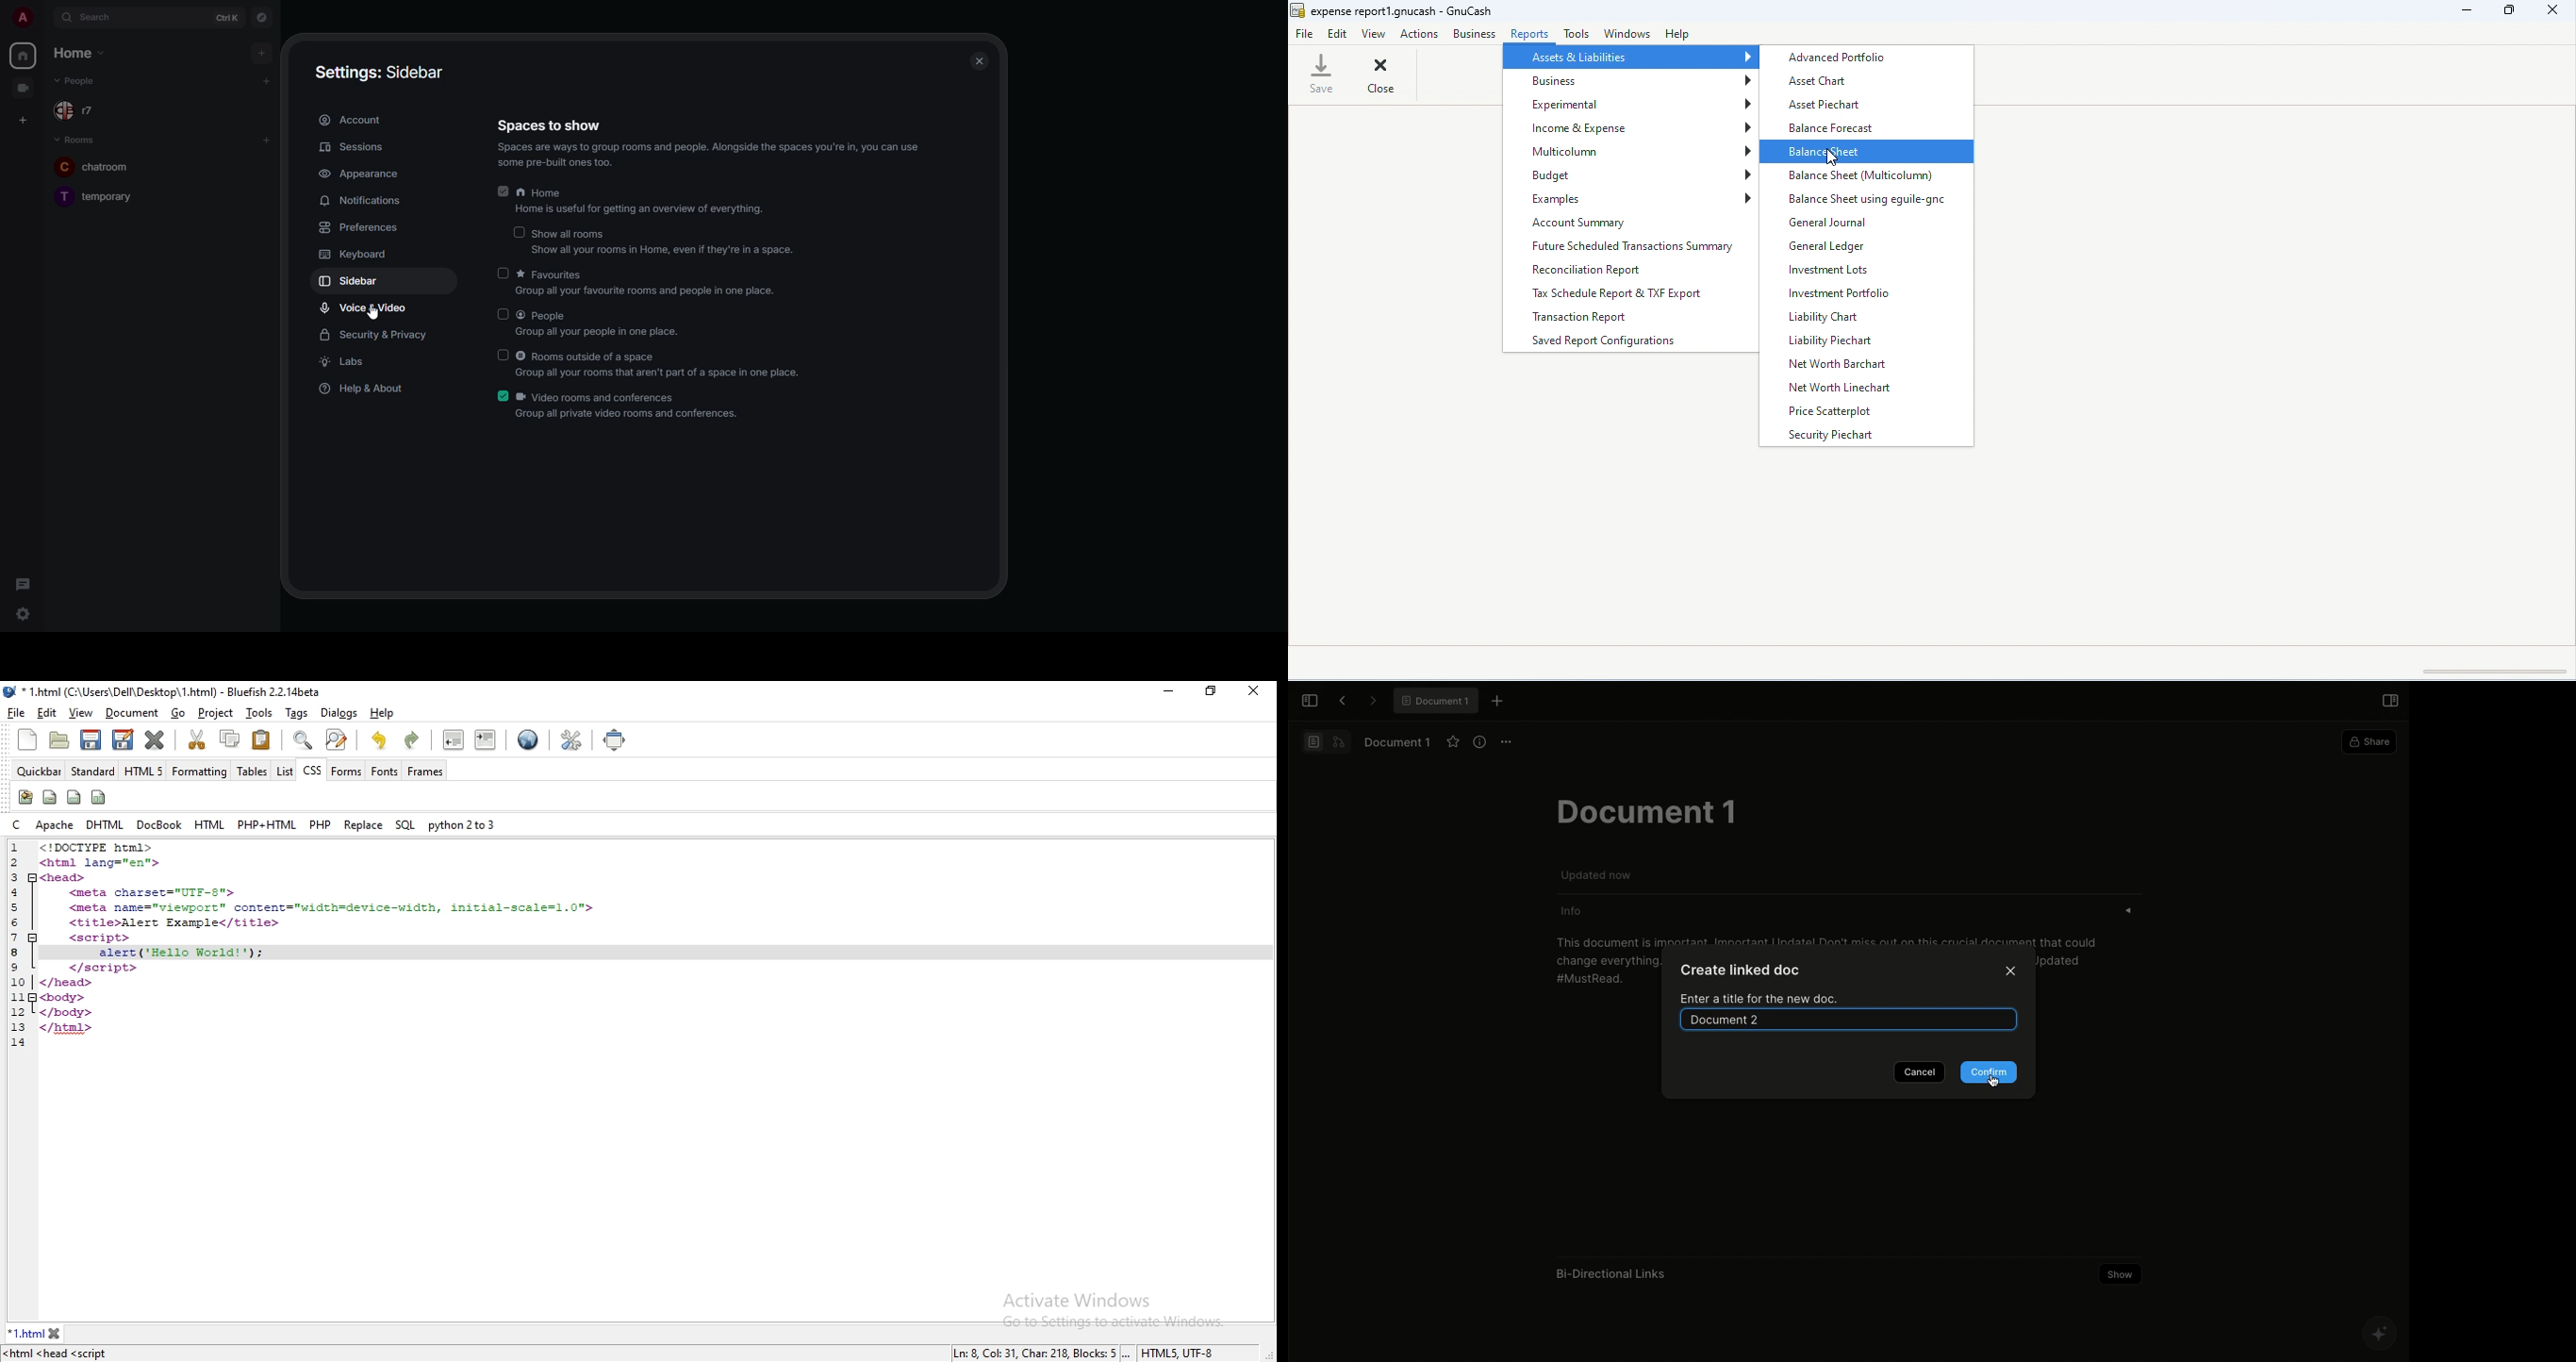  Describe the element at coordinates (2552, 11) in the screenshot. I see `close` at that location.